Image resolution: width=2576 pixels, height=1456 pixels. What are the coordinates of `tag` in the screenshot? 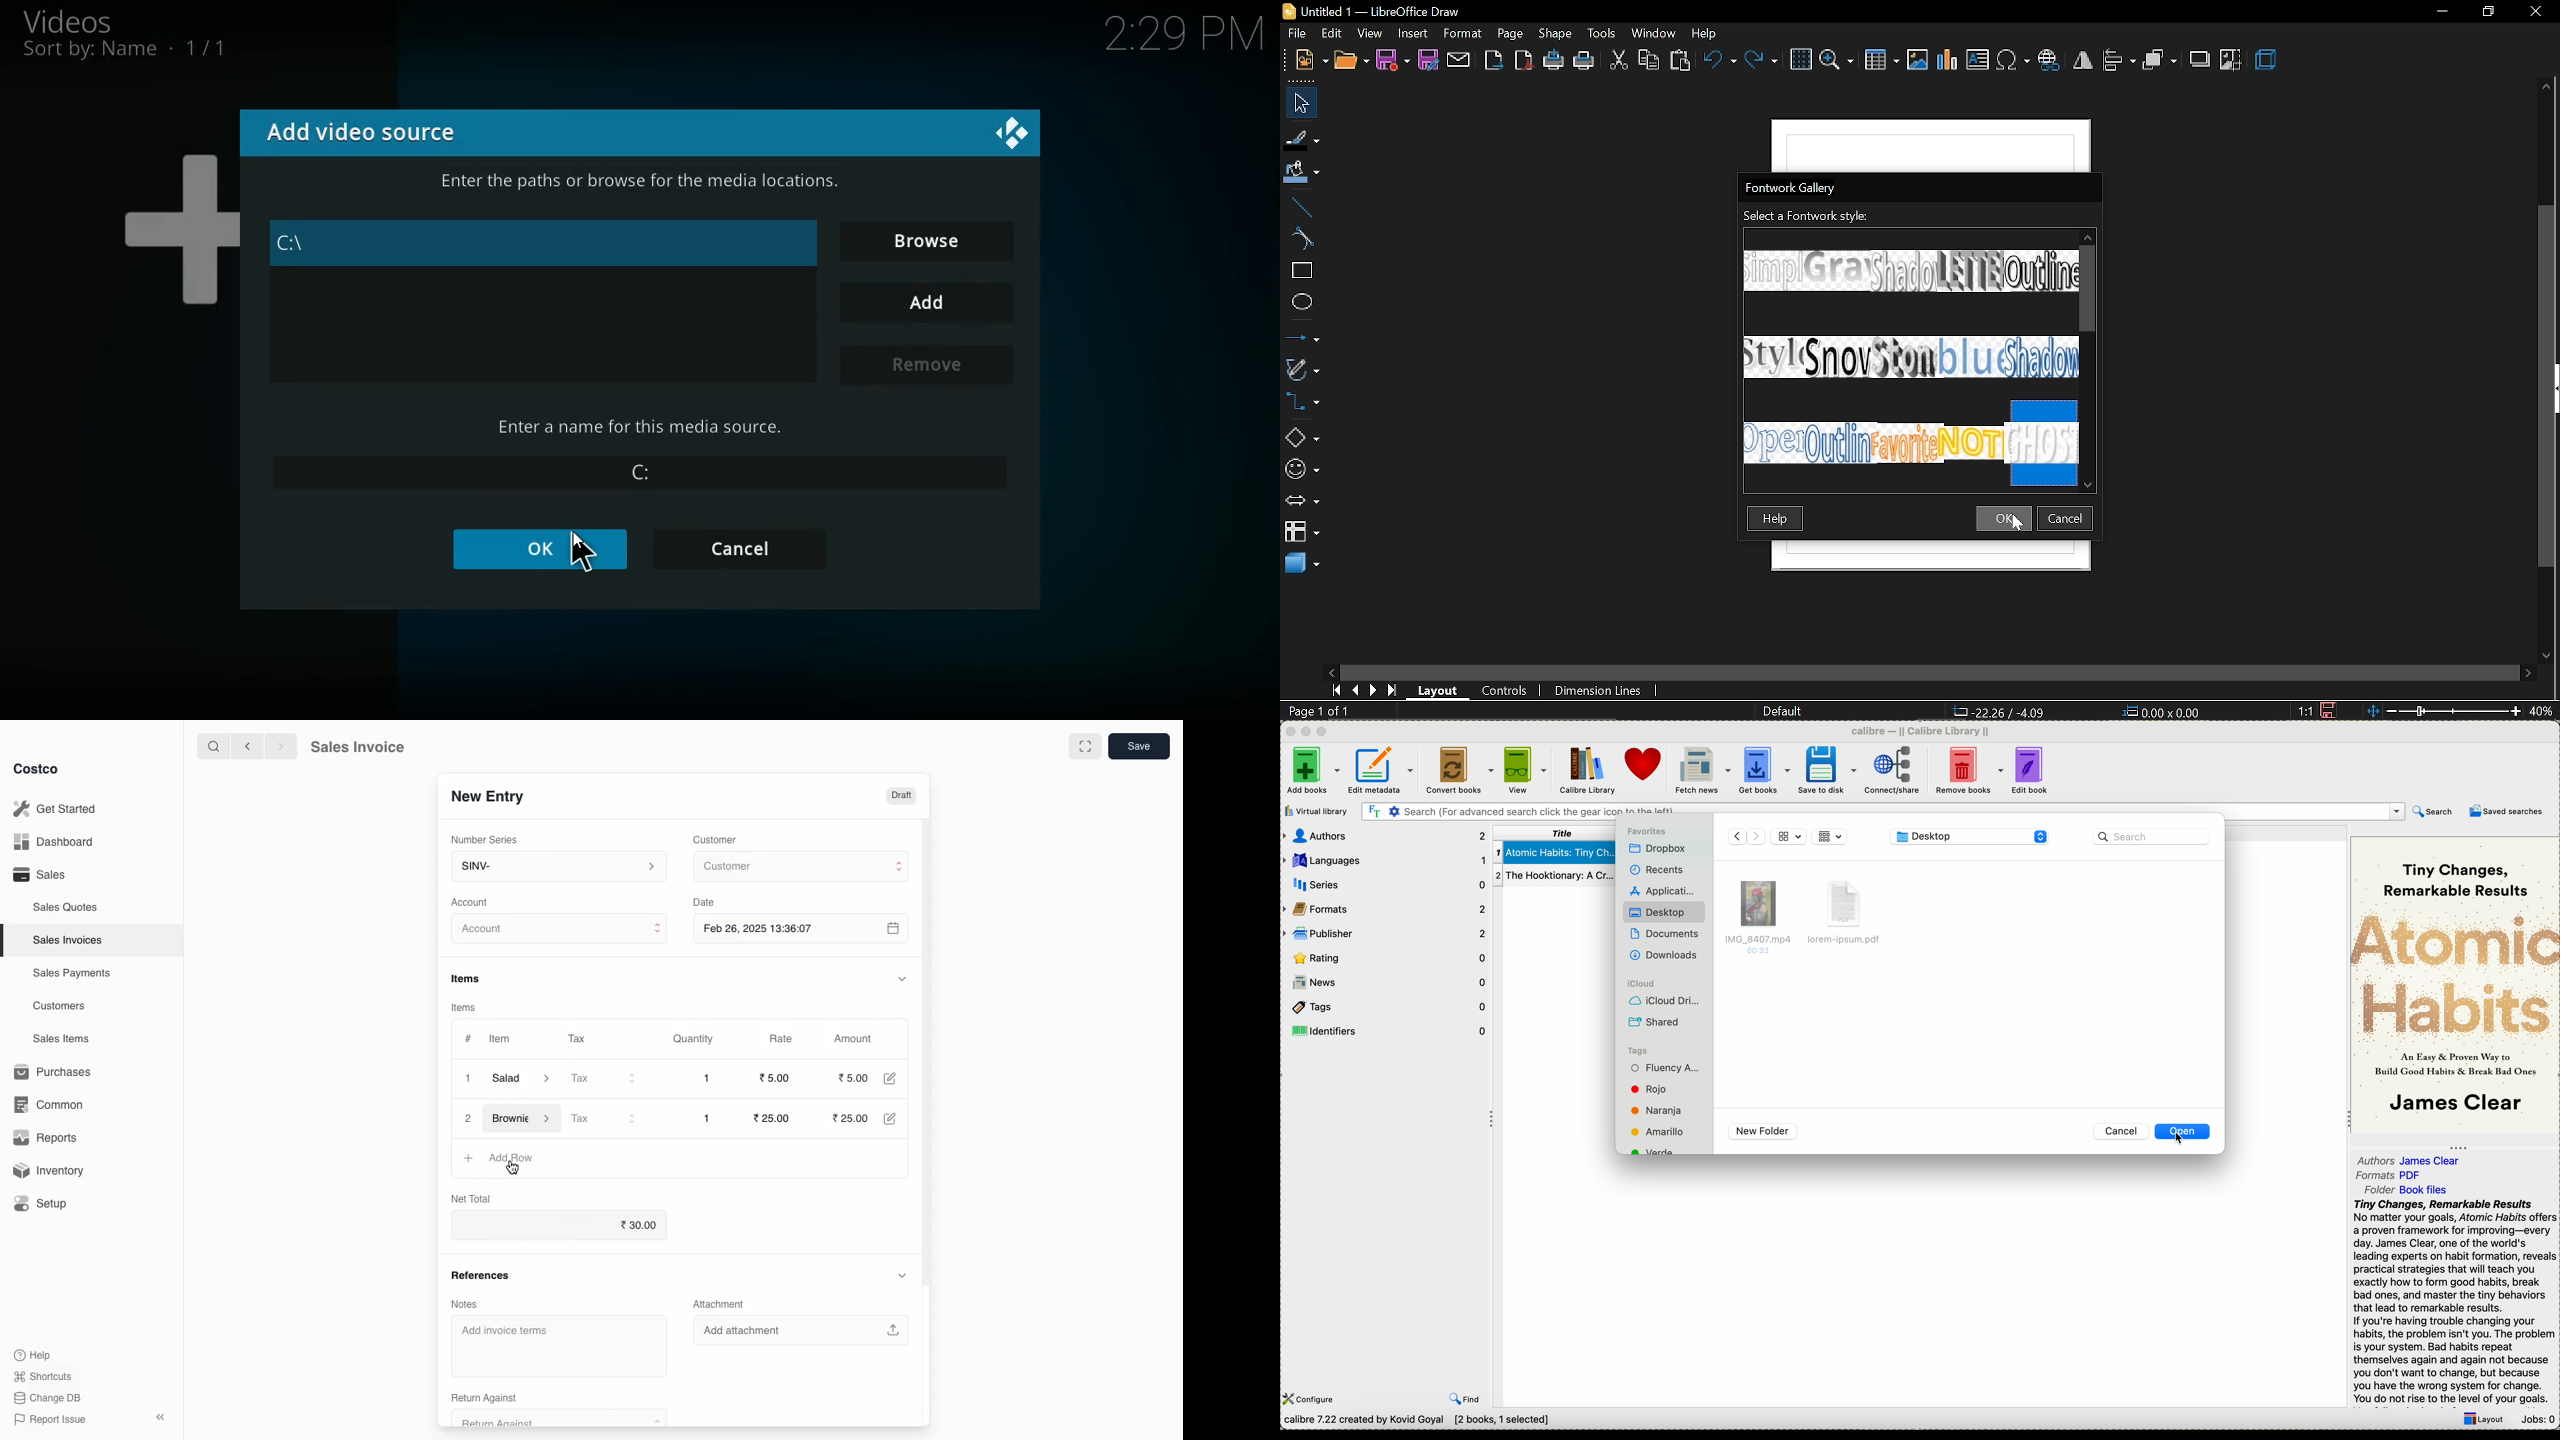 It's located at (1658, 1110).